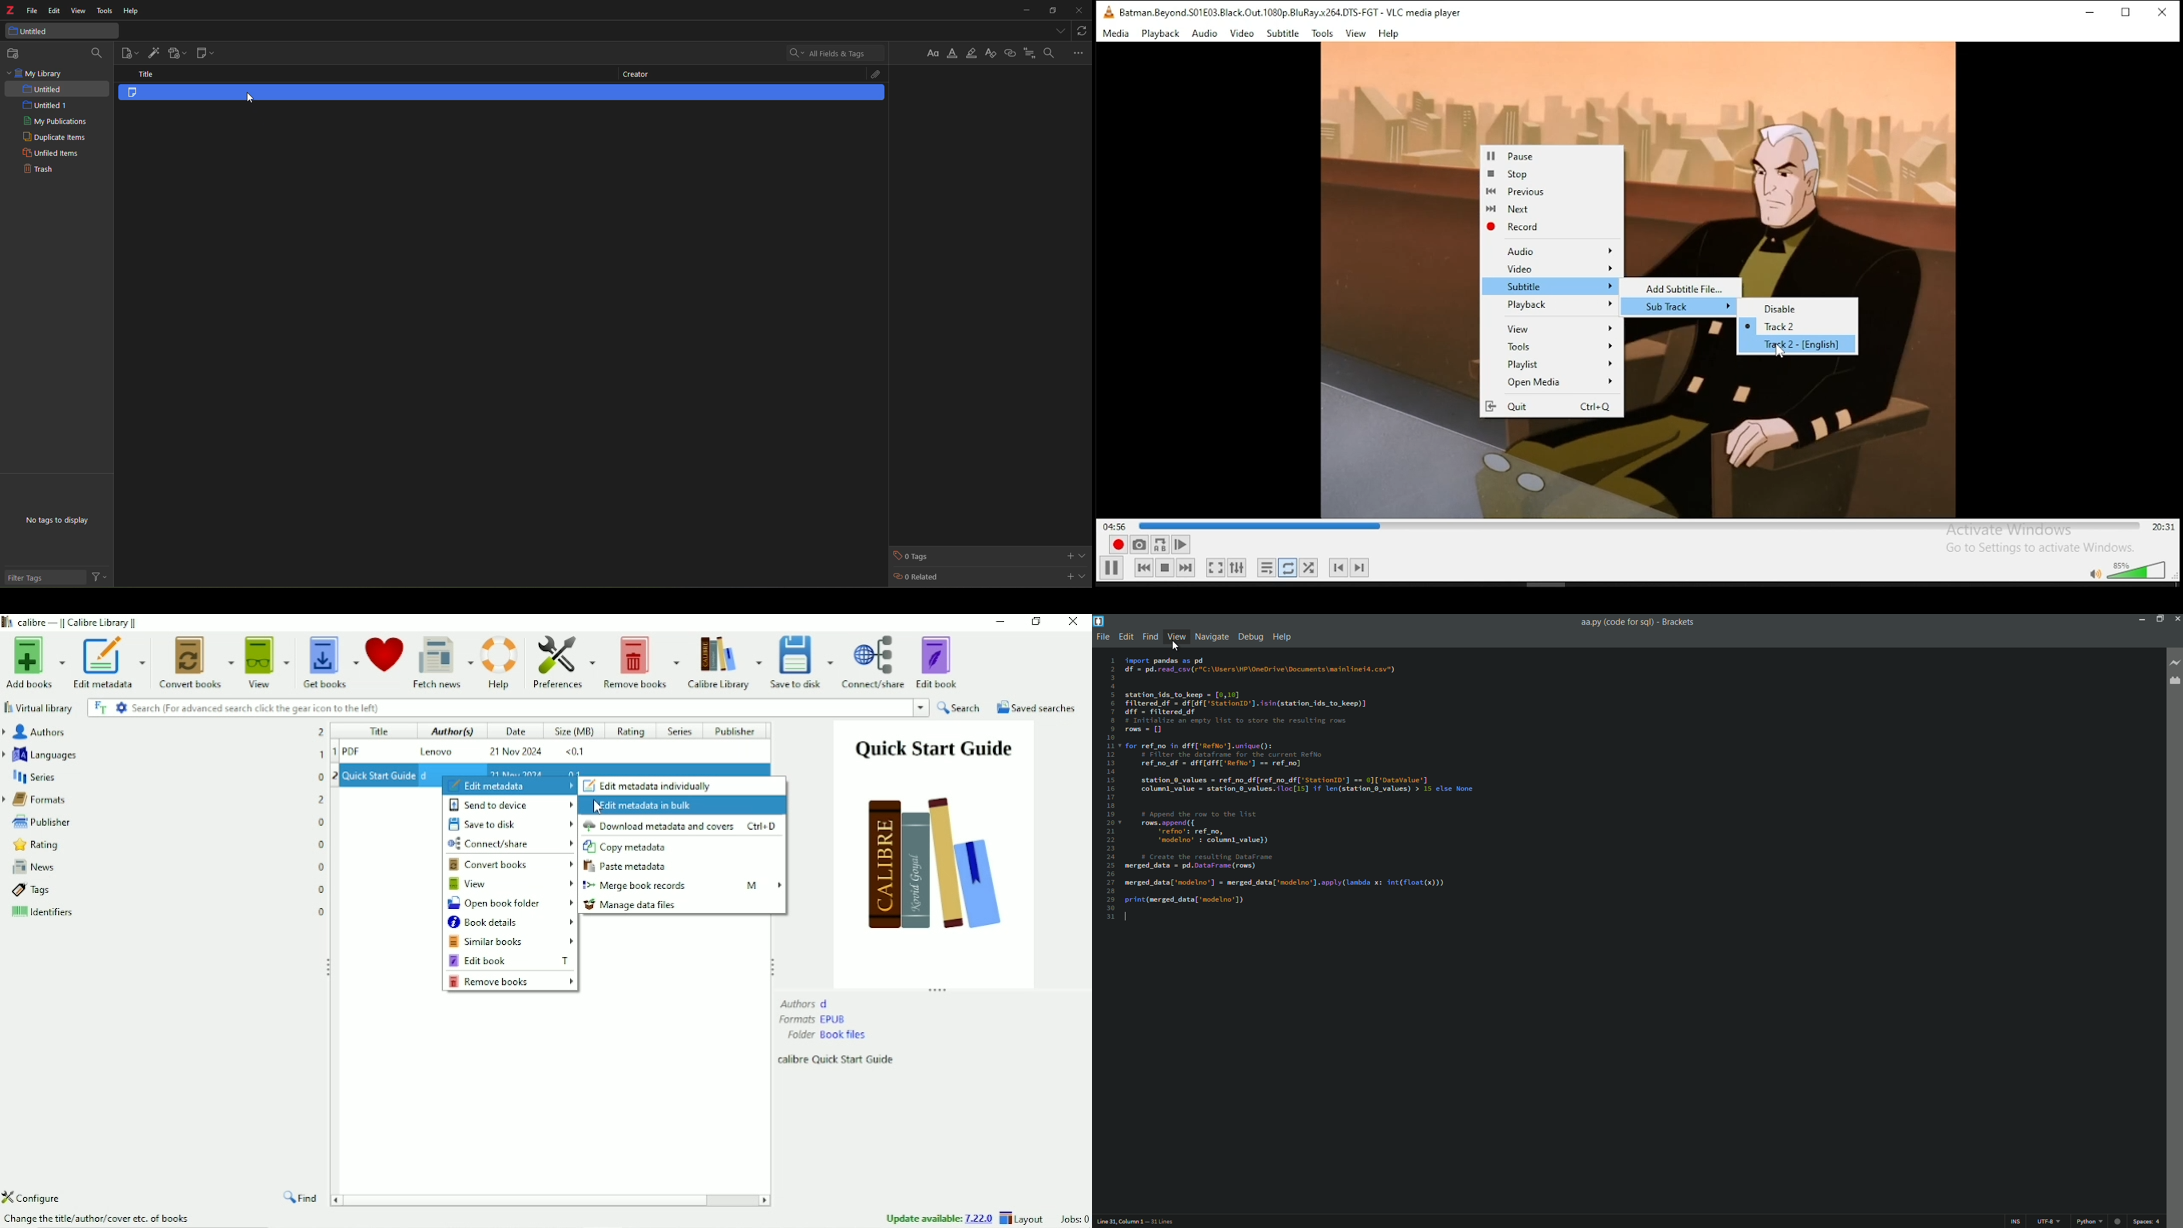 Image resolution: width=2184 pixels, height=1232 pixels. I want to click on text cursor, so click(1127, 918).